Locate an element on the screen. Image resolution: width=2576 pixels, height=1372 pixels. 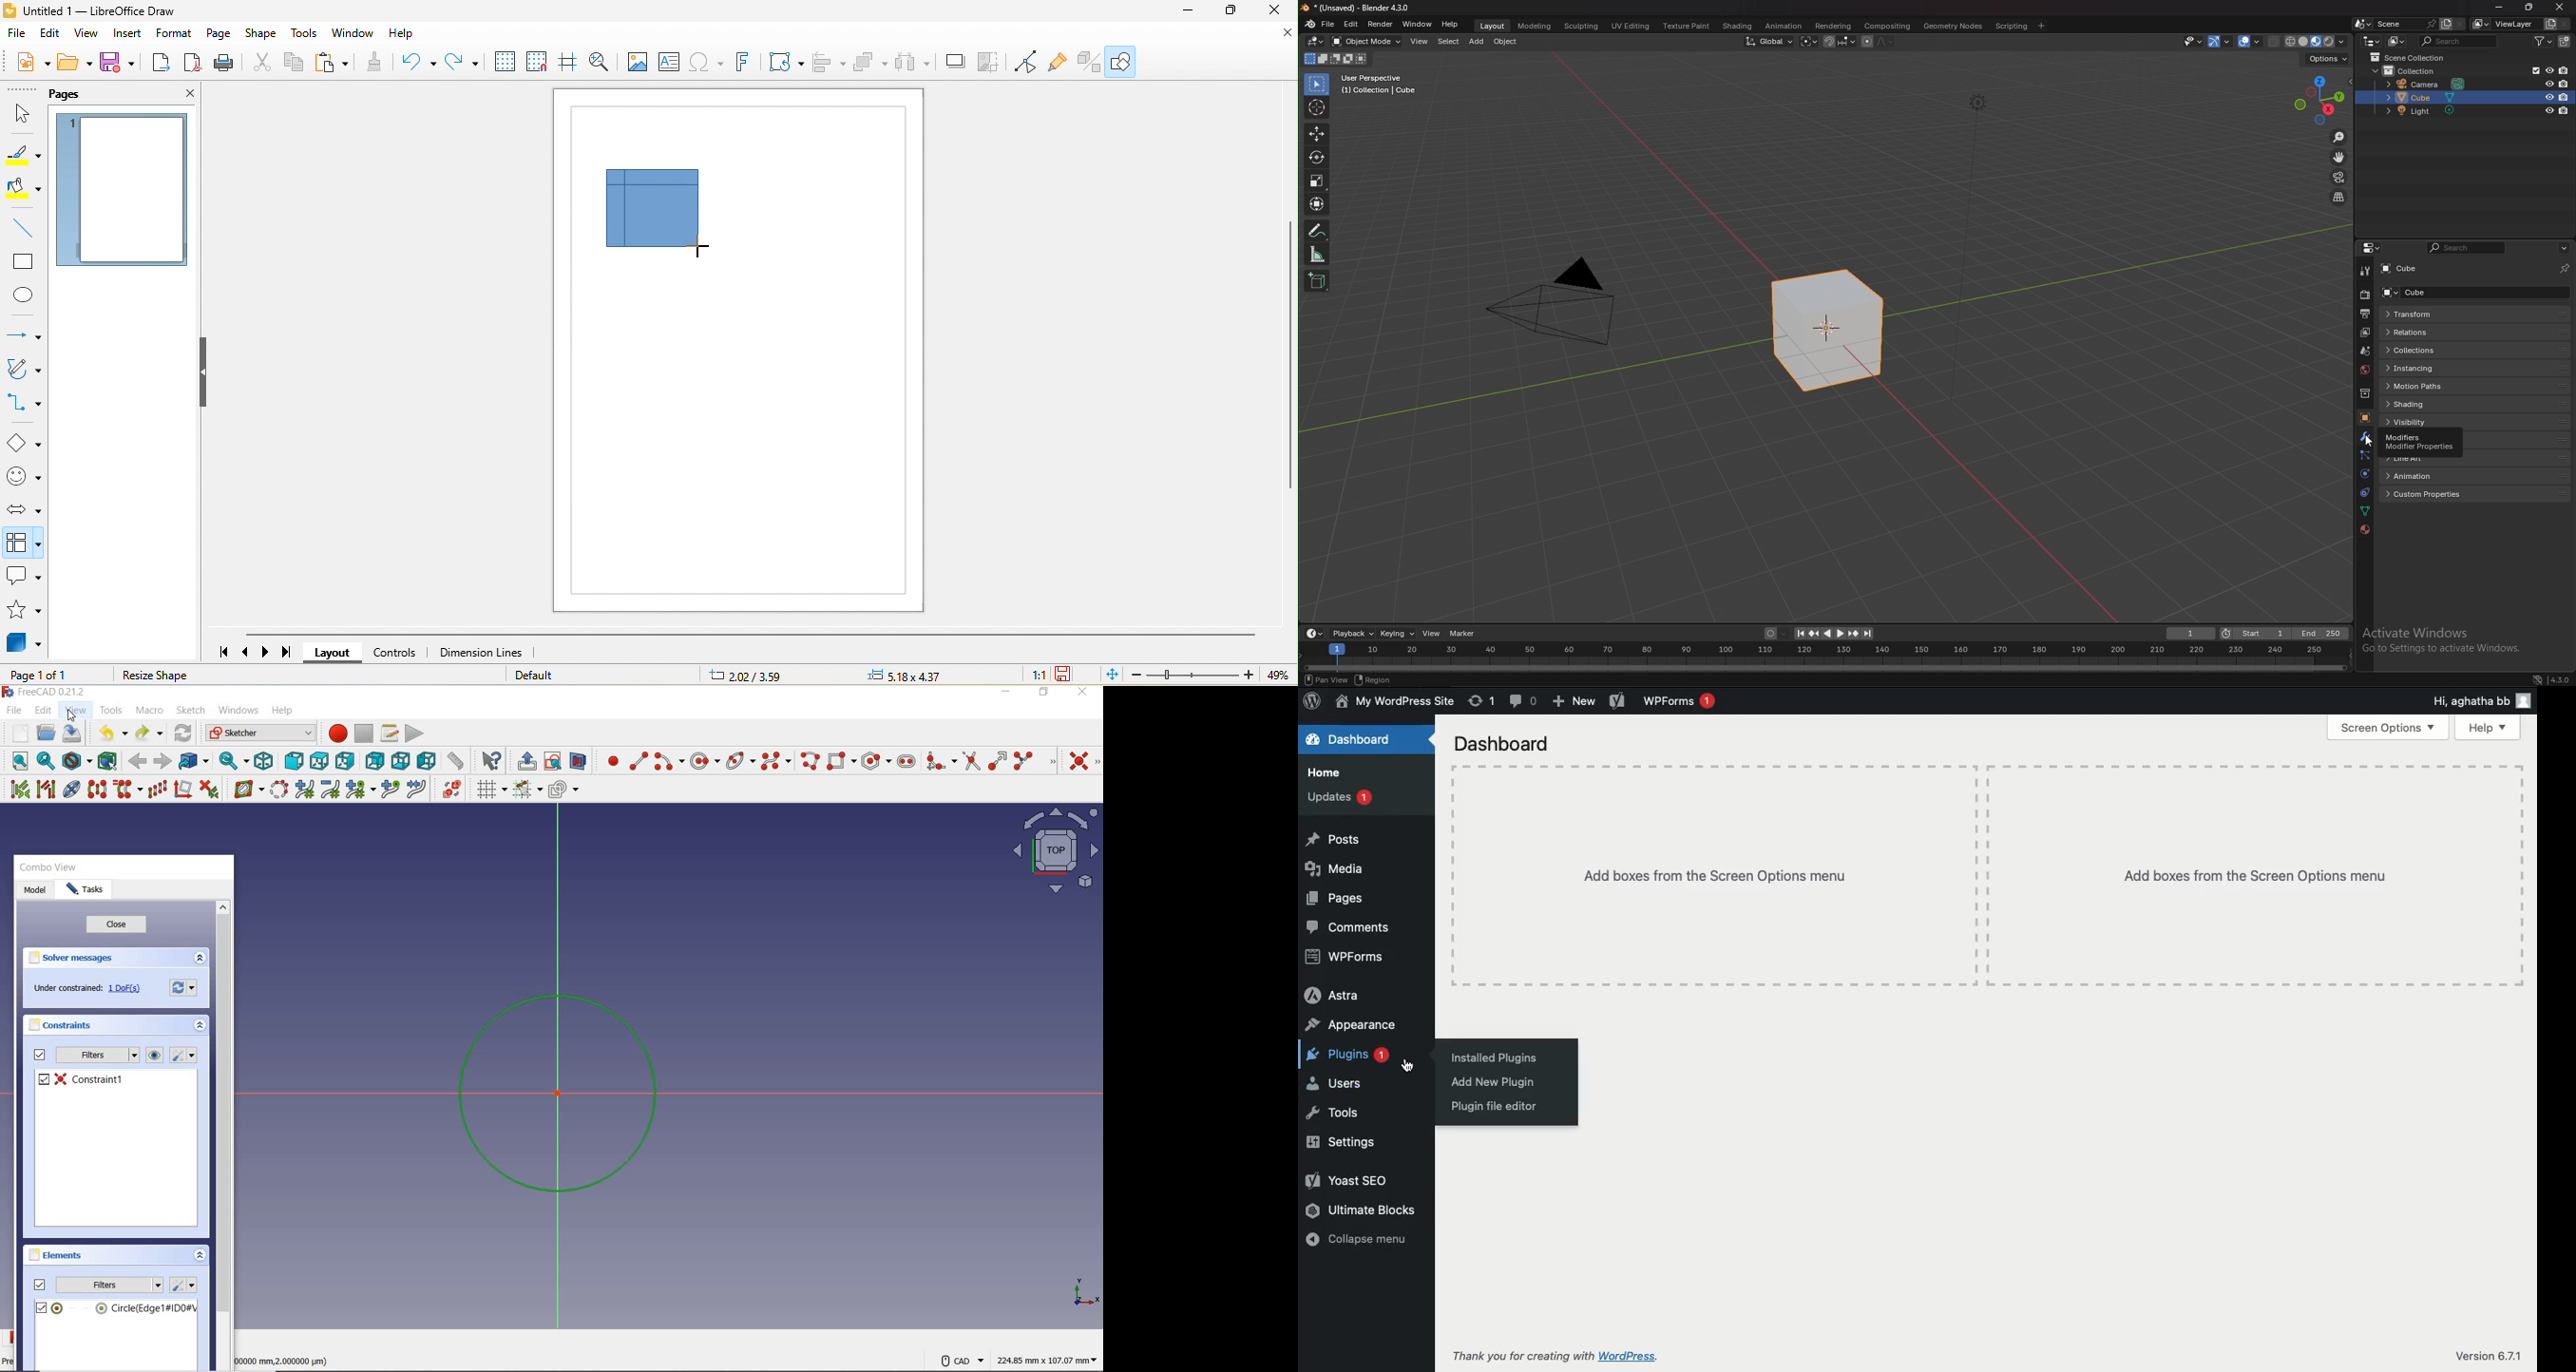
execute macro is located at coordinates (417, 731).